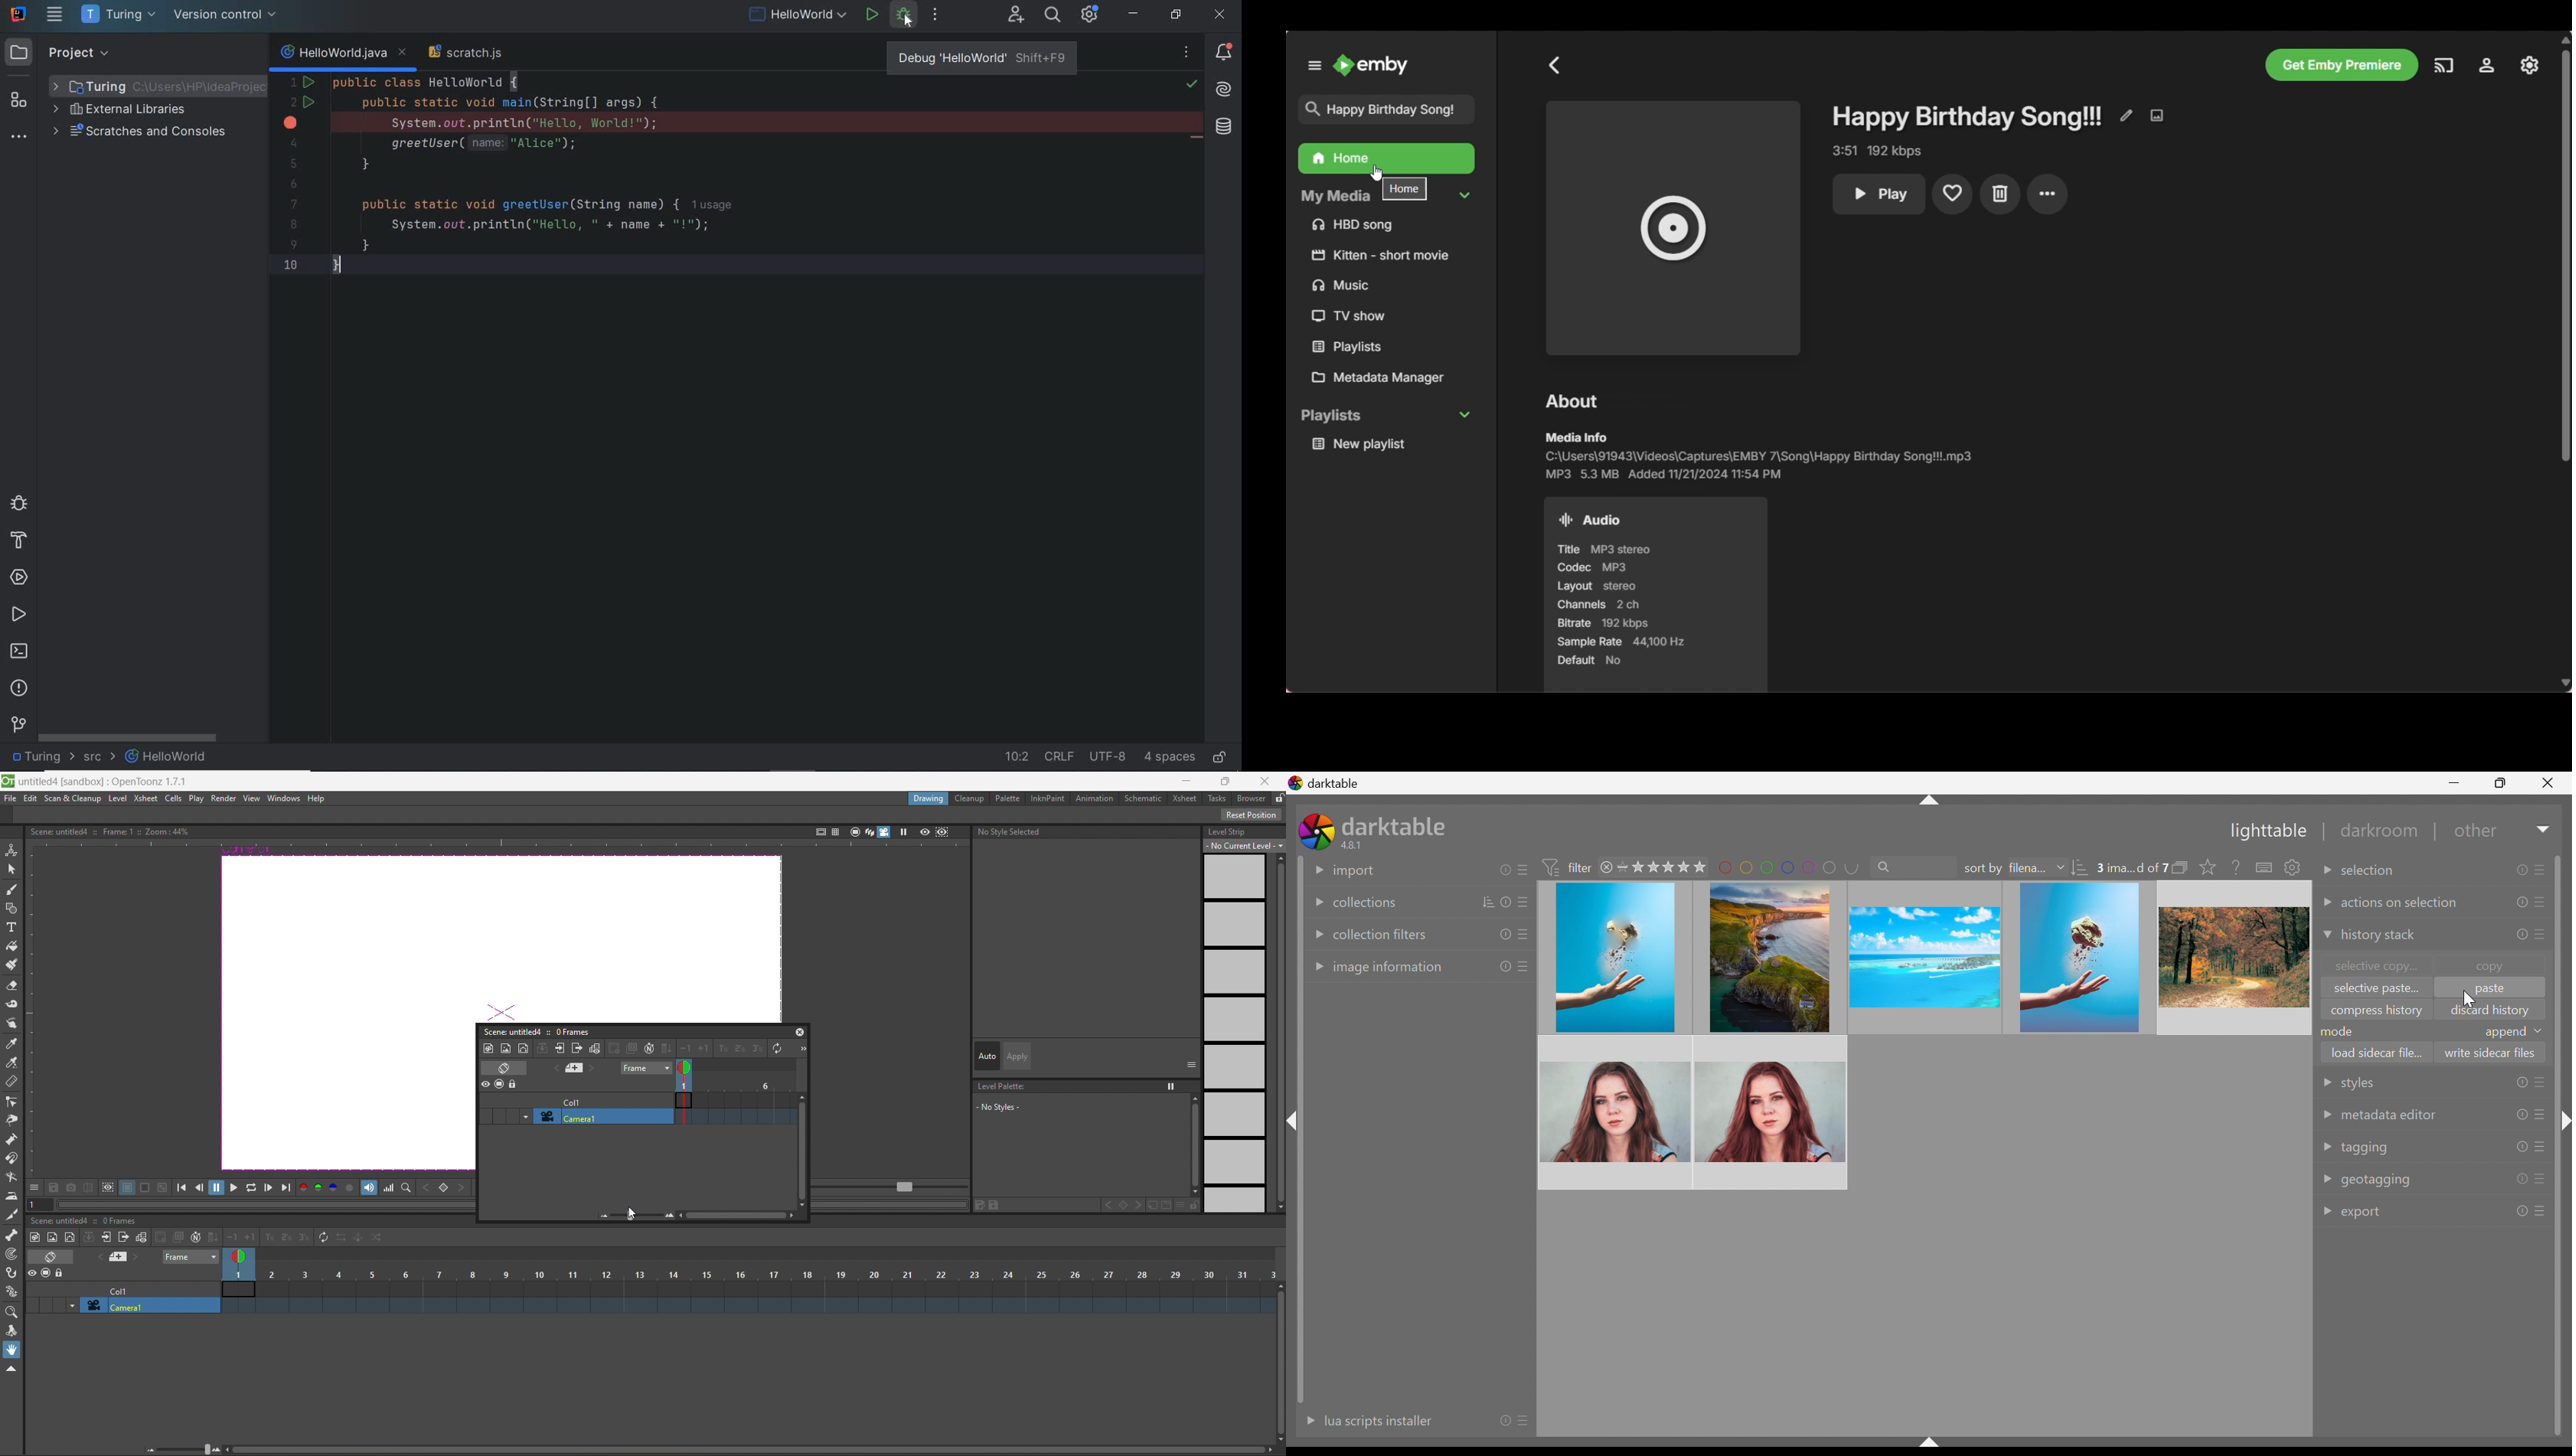 This screenshot has width=2576, height=1456. What do you see at coordinates (12, 1003) in the screenshot?
I see `tape tool` at bounding box center [12, 1003].